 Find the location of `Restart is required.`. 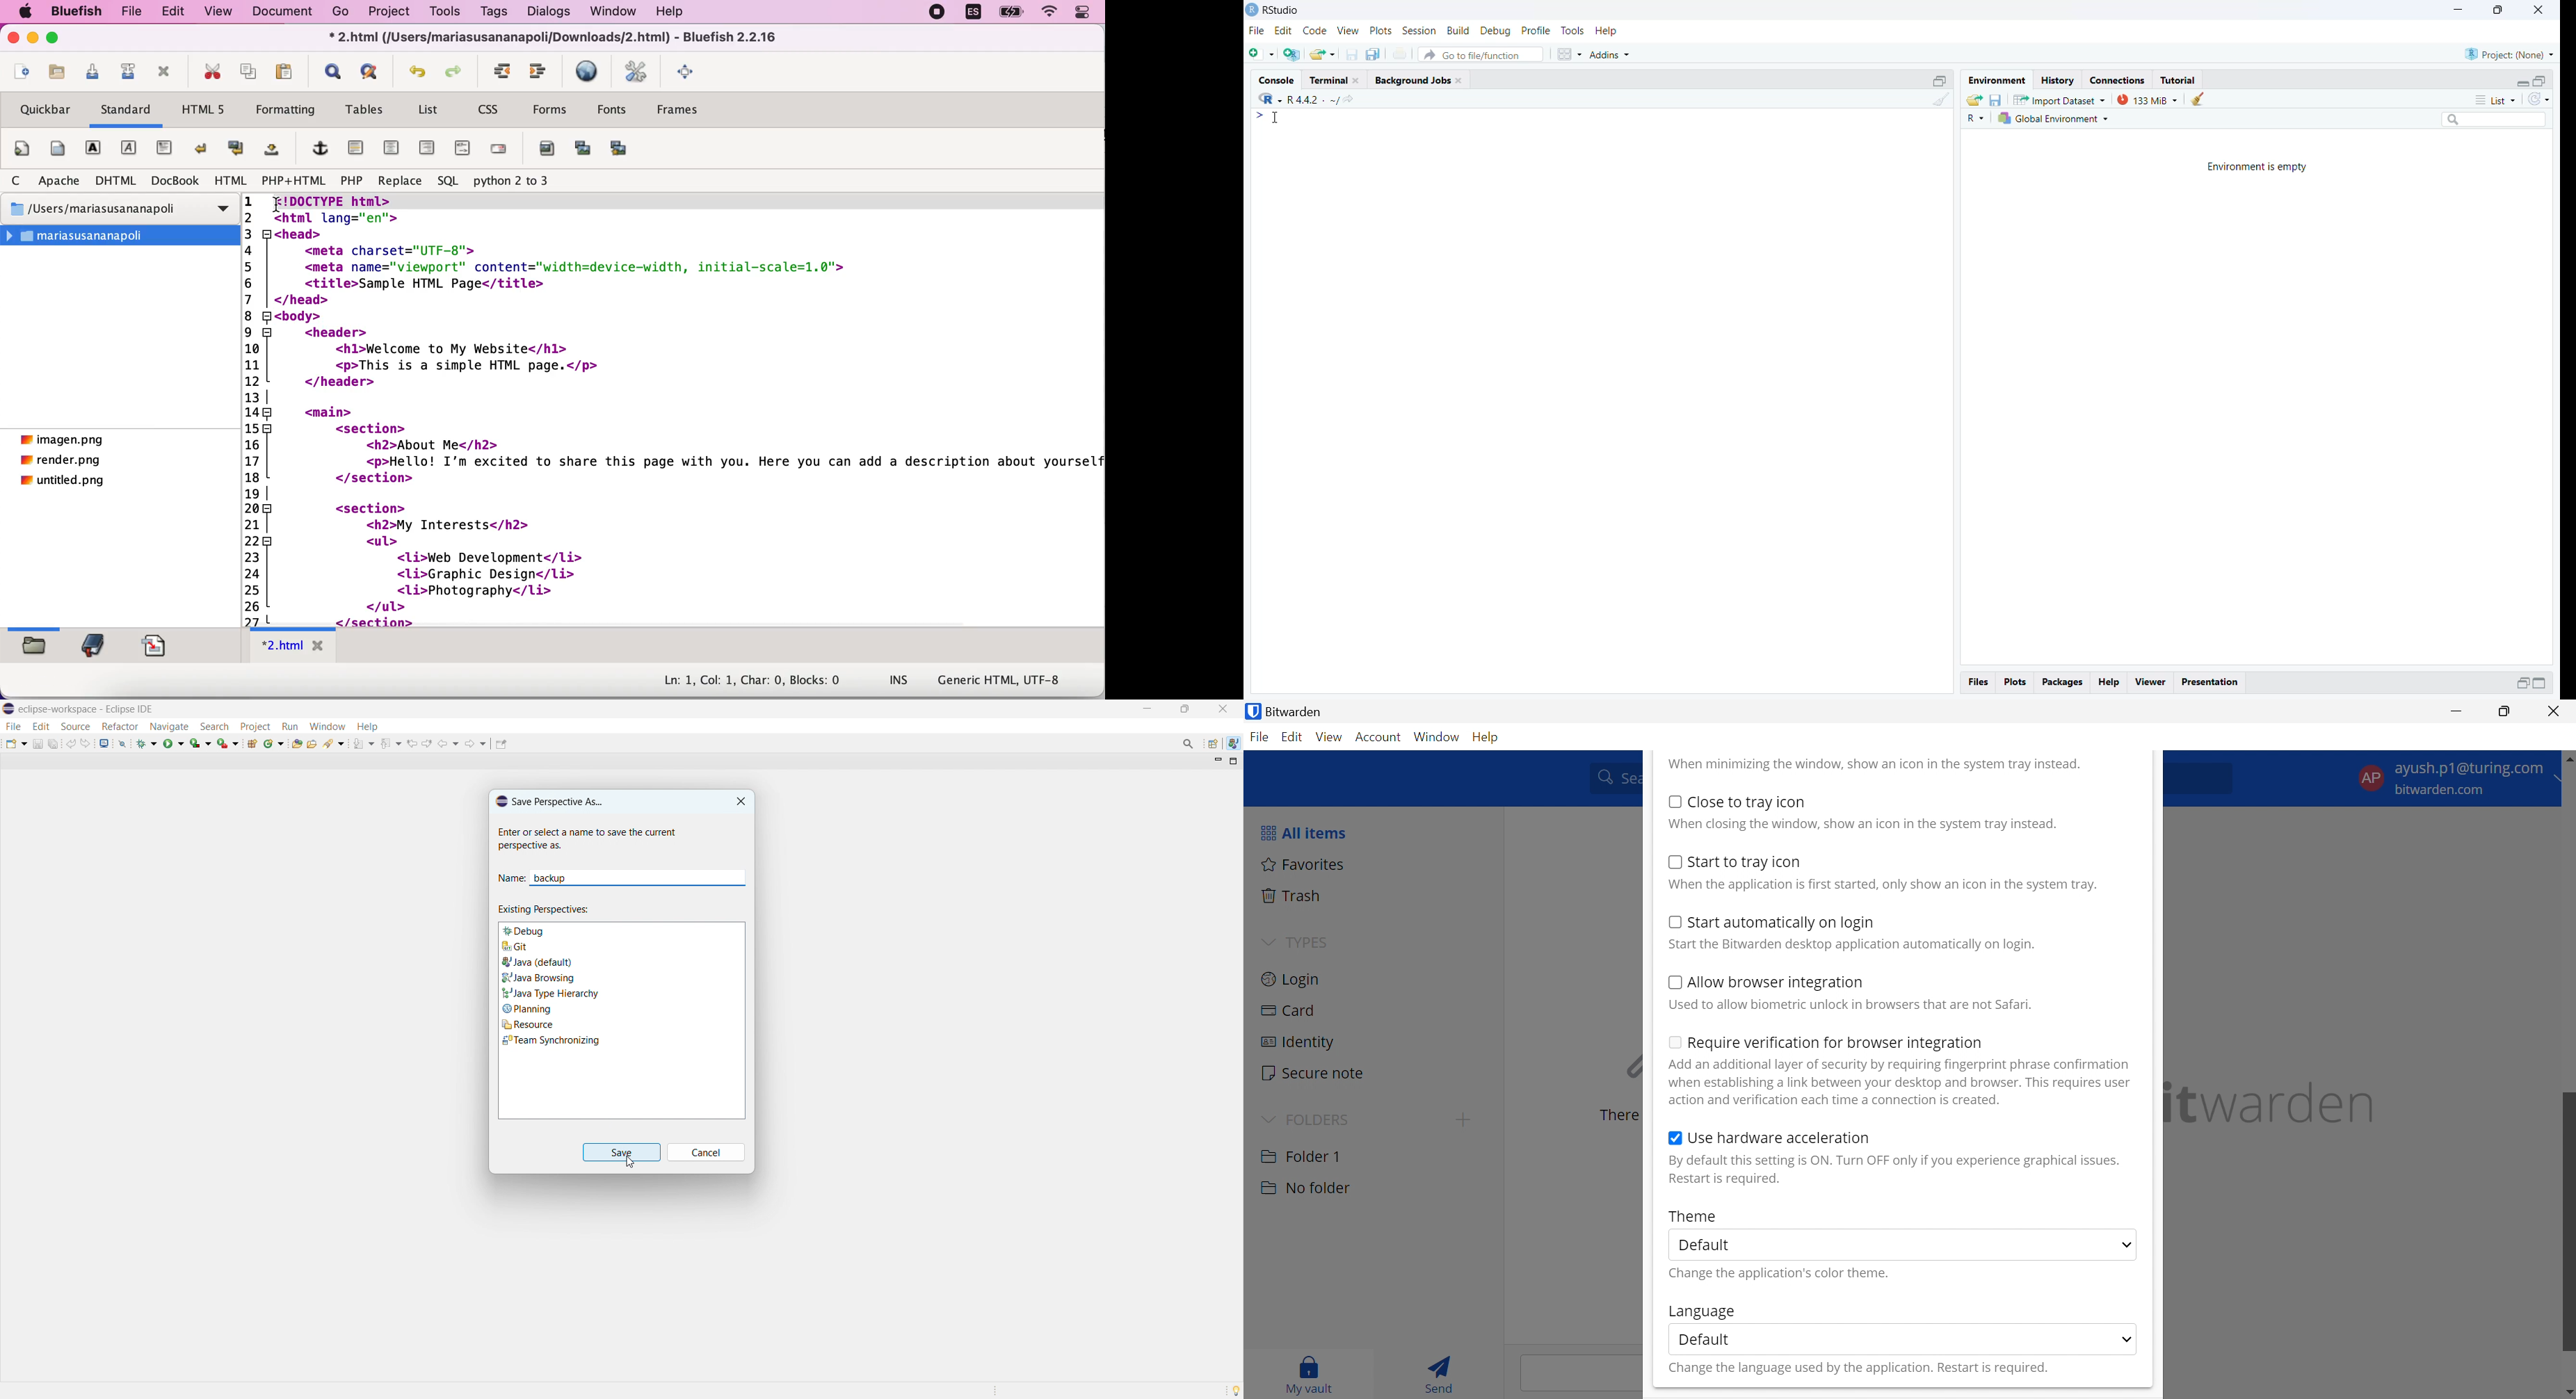

Restart is required. is located at coordinates (1726, 1180).